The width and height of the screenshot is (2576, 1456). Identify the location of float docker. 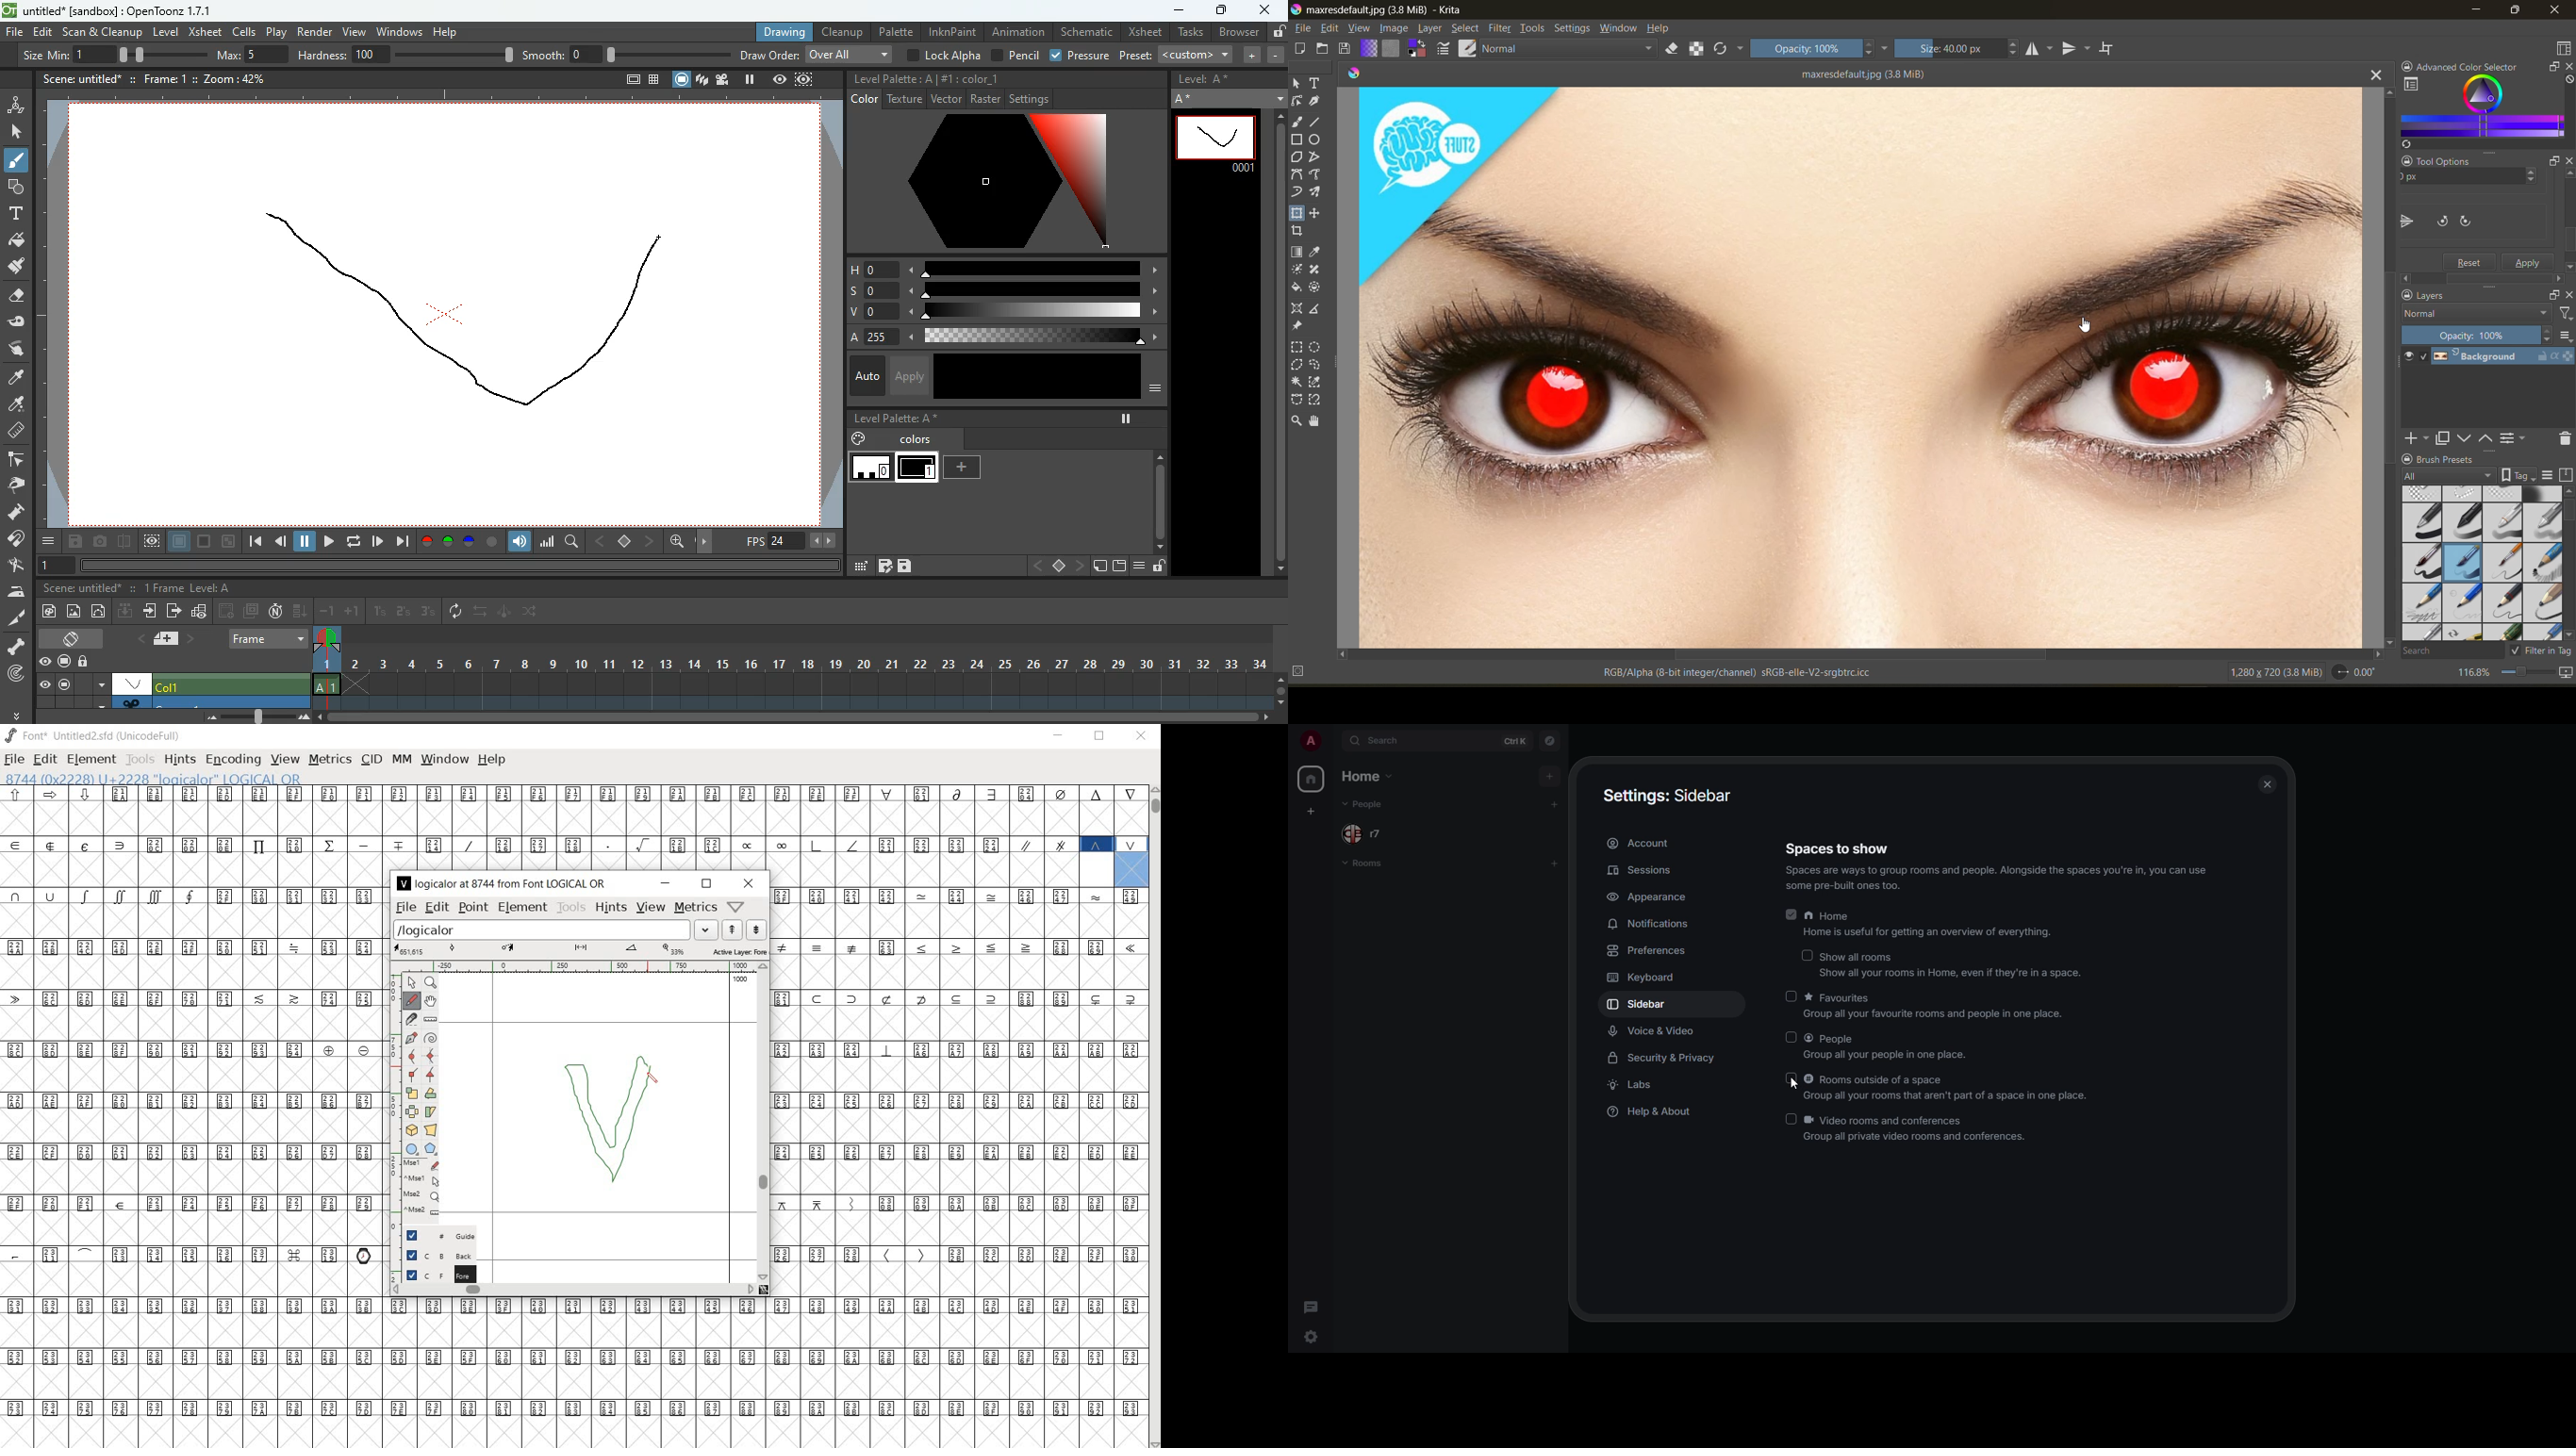
(2560, 296).